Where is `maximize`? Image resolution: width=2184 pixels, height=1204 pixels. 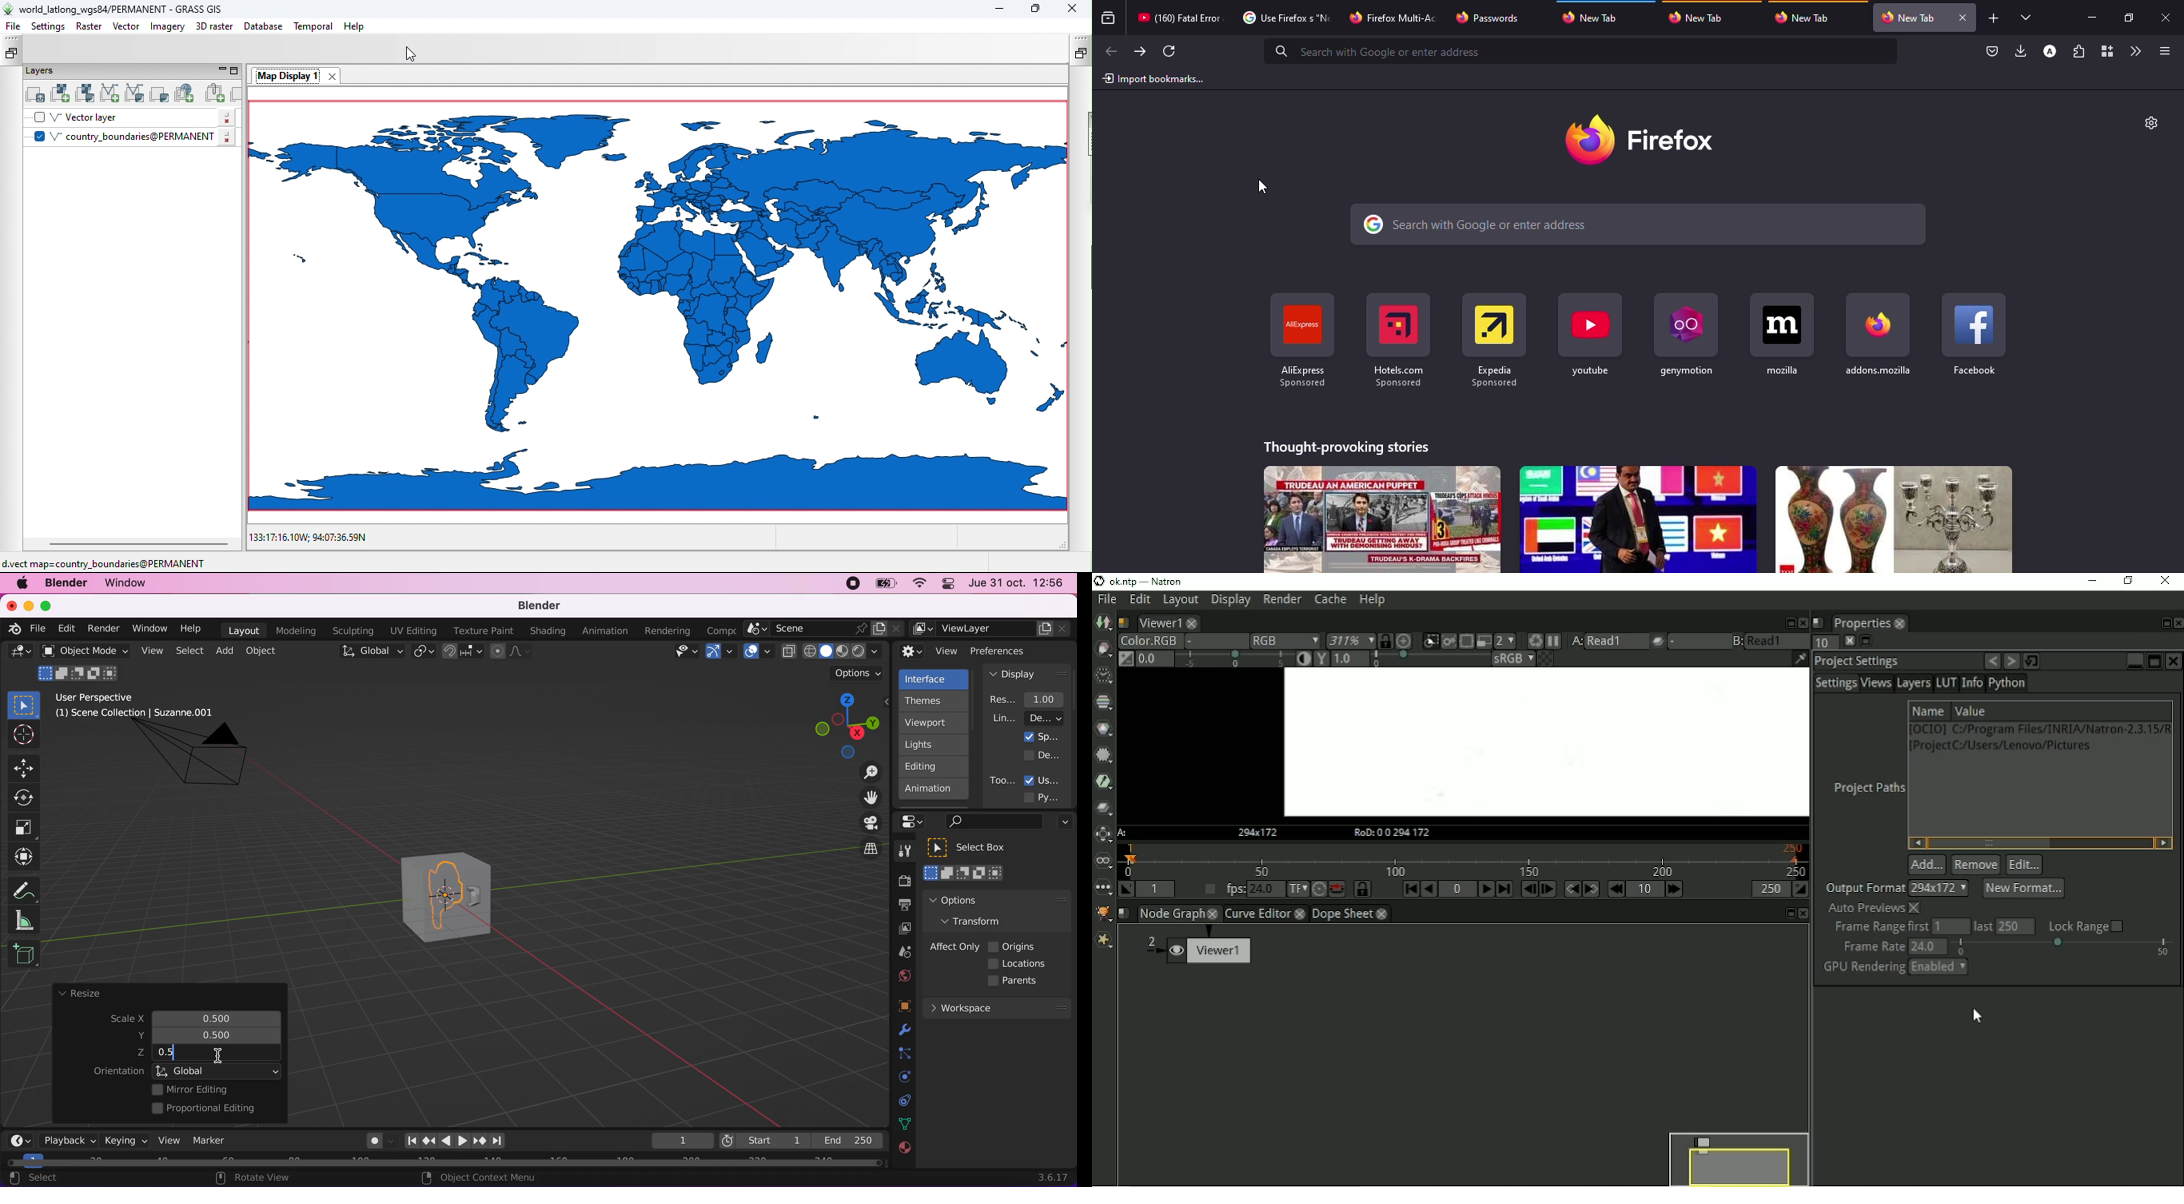
maximize is located at coordinates (51, 605).